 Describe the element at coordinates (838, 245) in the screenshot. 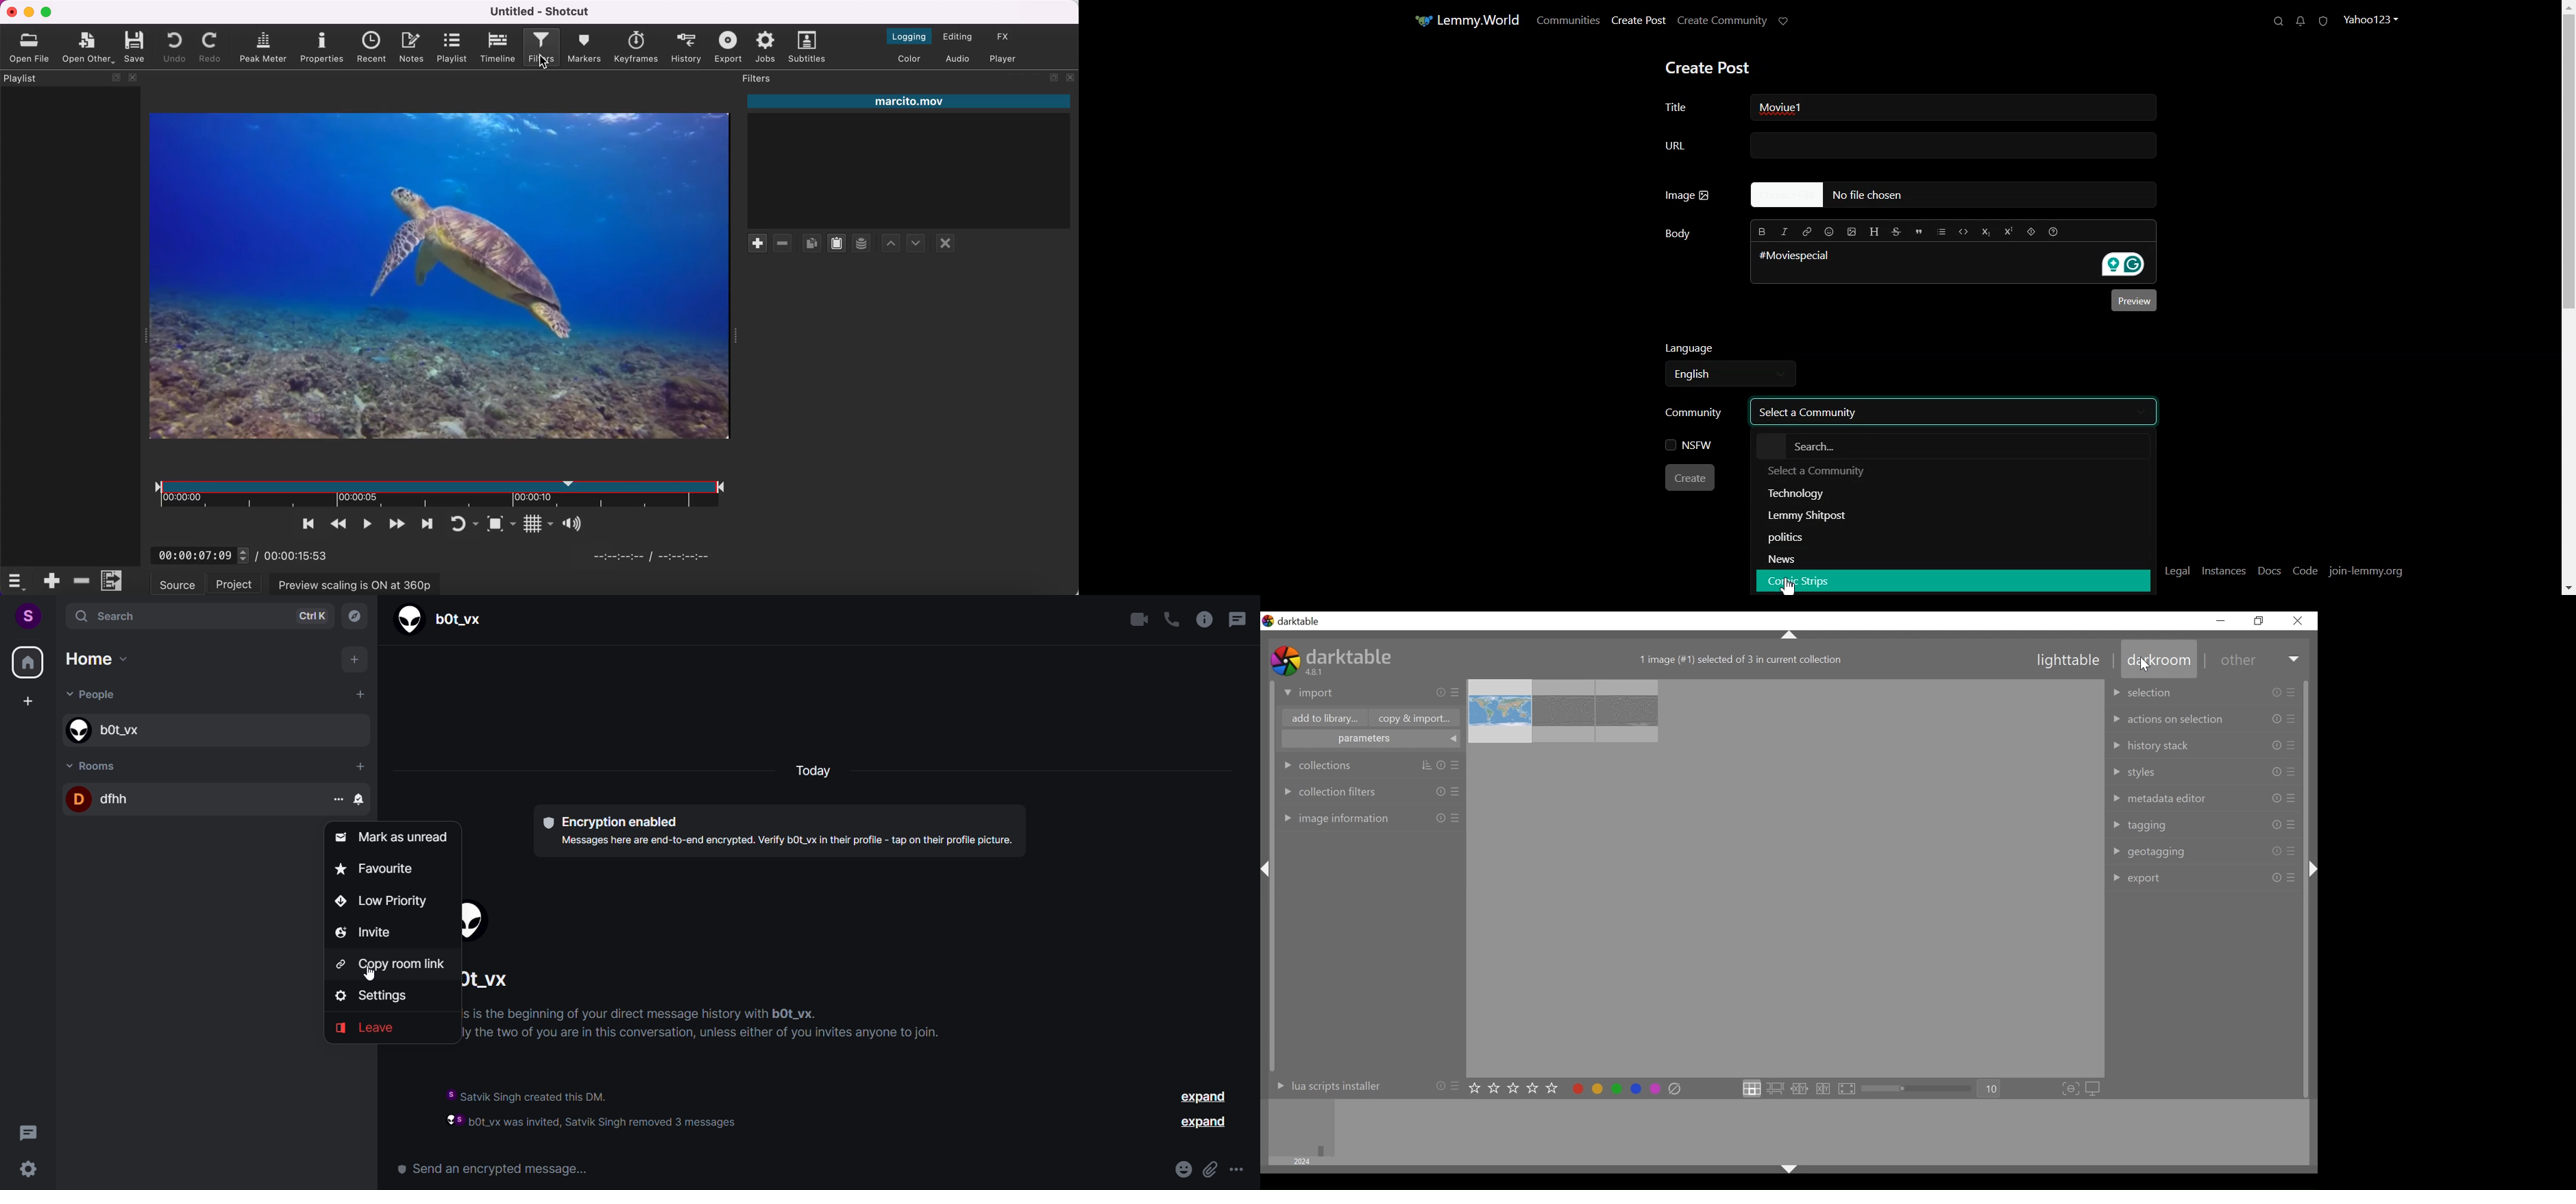

I see `paste filters` at that location.